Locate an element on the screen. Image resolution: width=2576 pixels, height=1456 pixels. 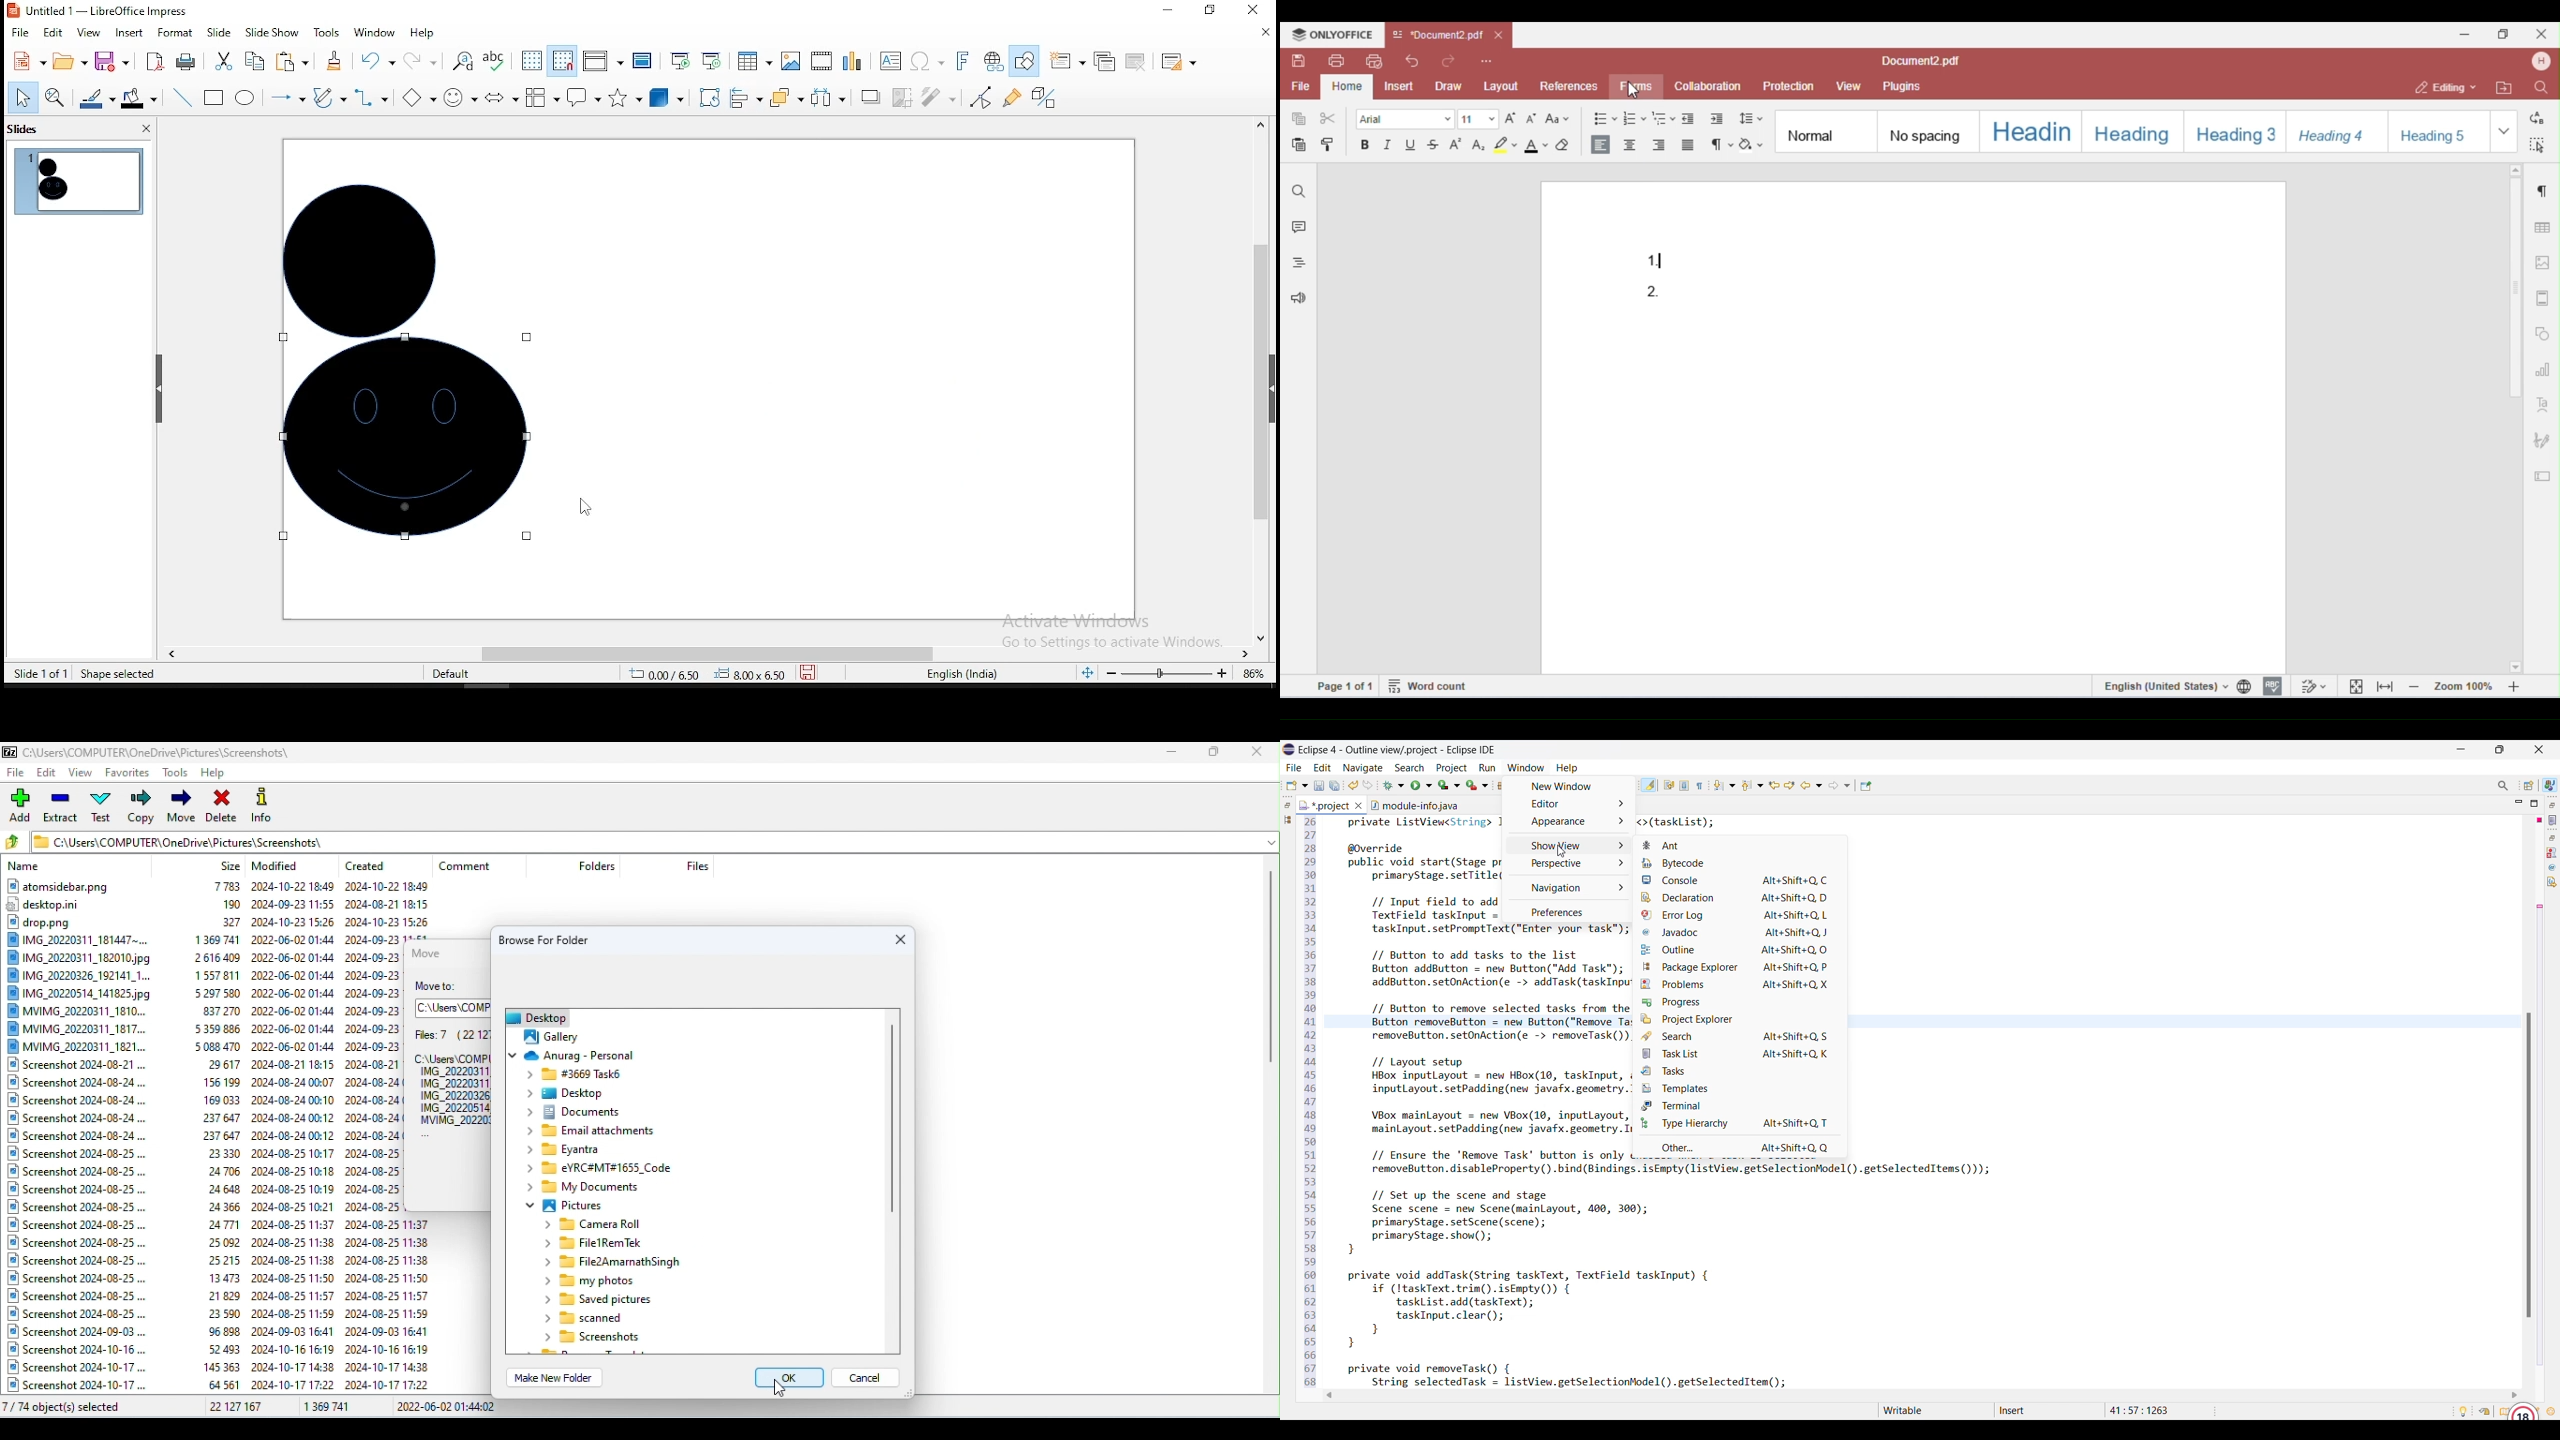
Add is located at coordinates (23, 806).